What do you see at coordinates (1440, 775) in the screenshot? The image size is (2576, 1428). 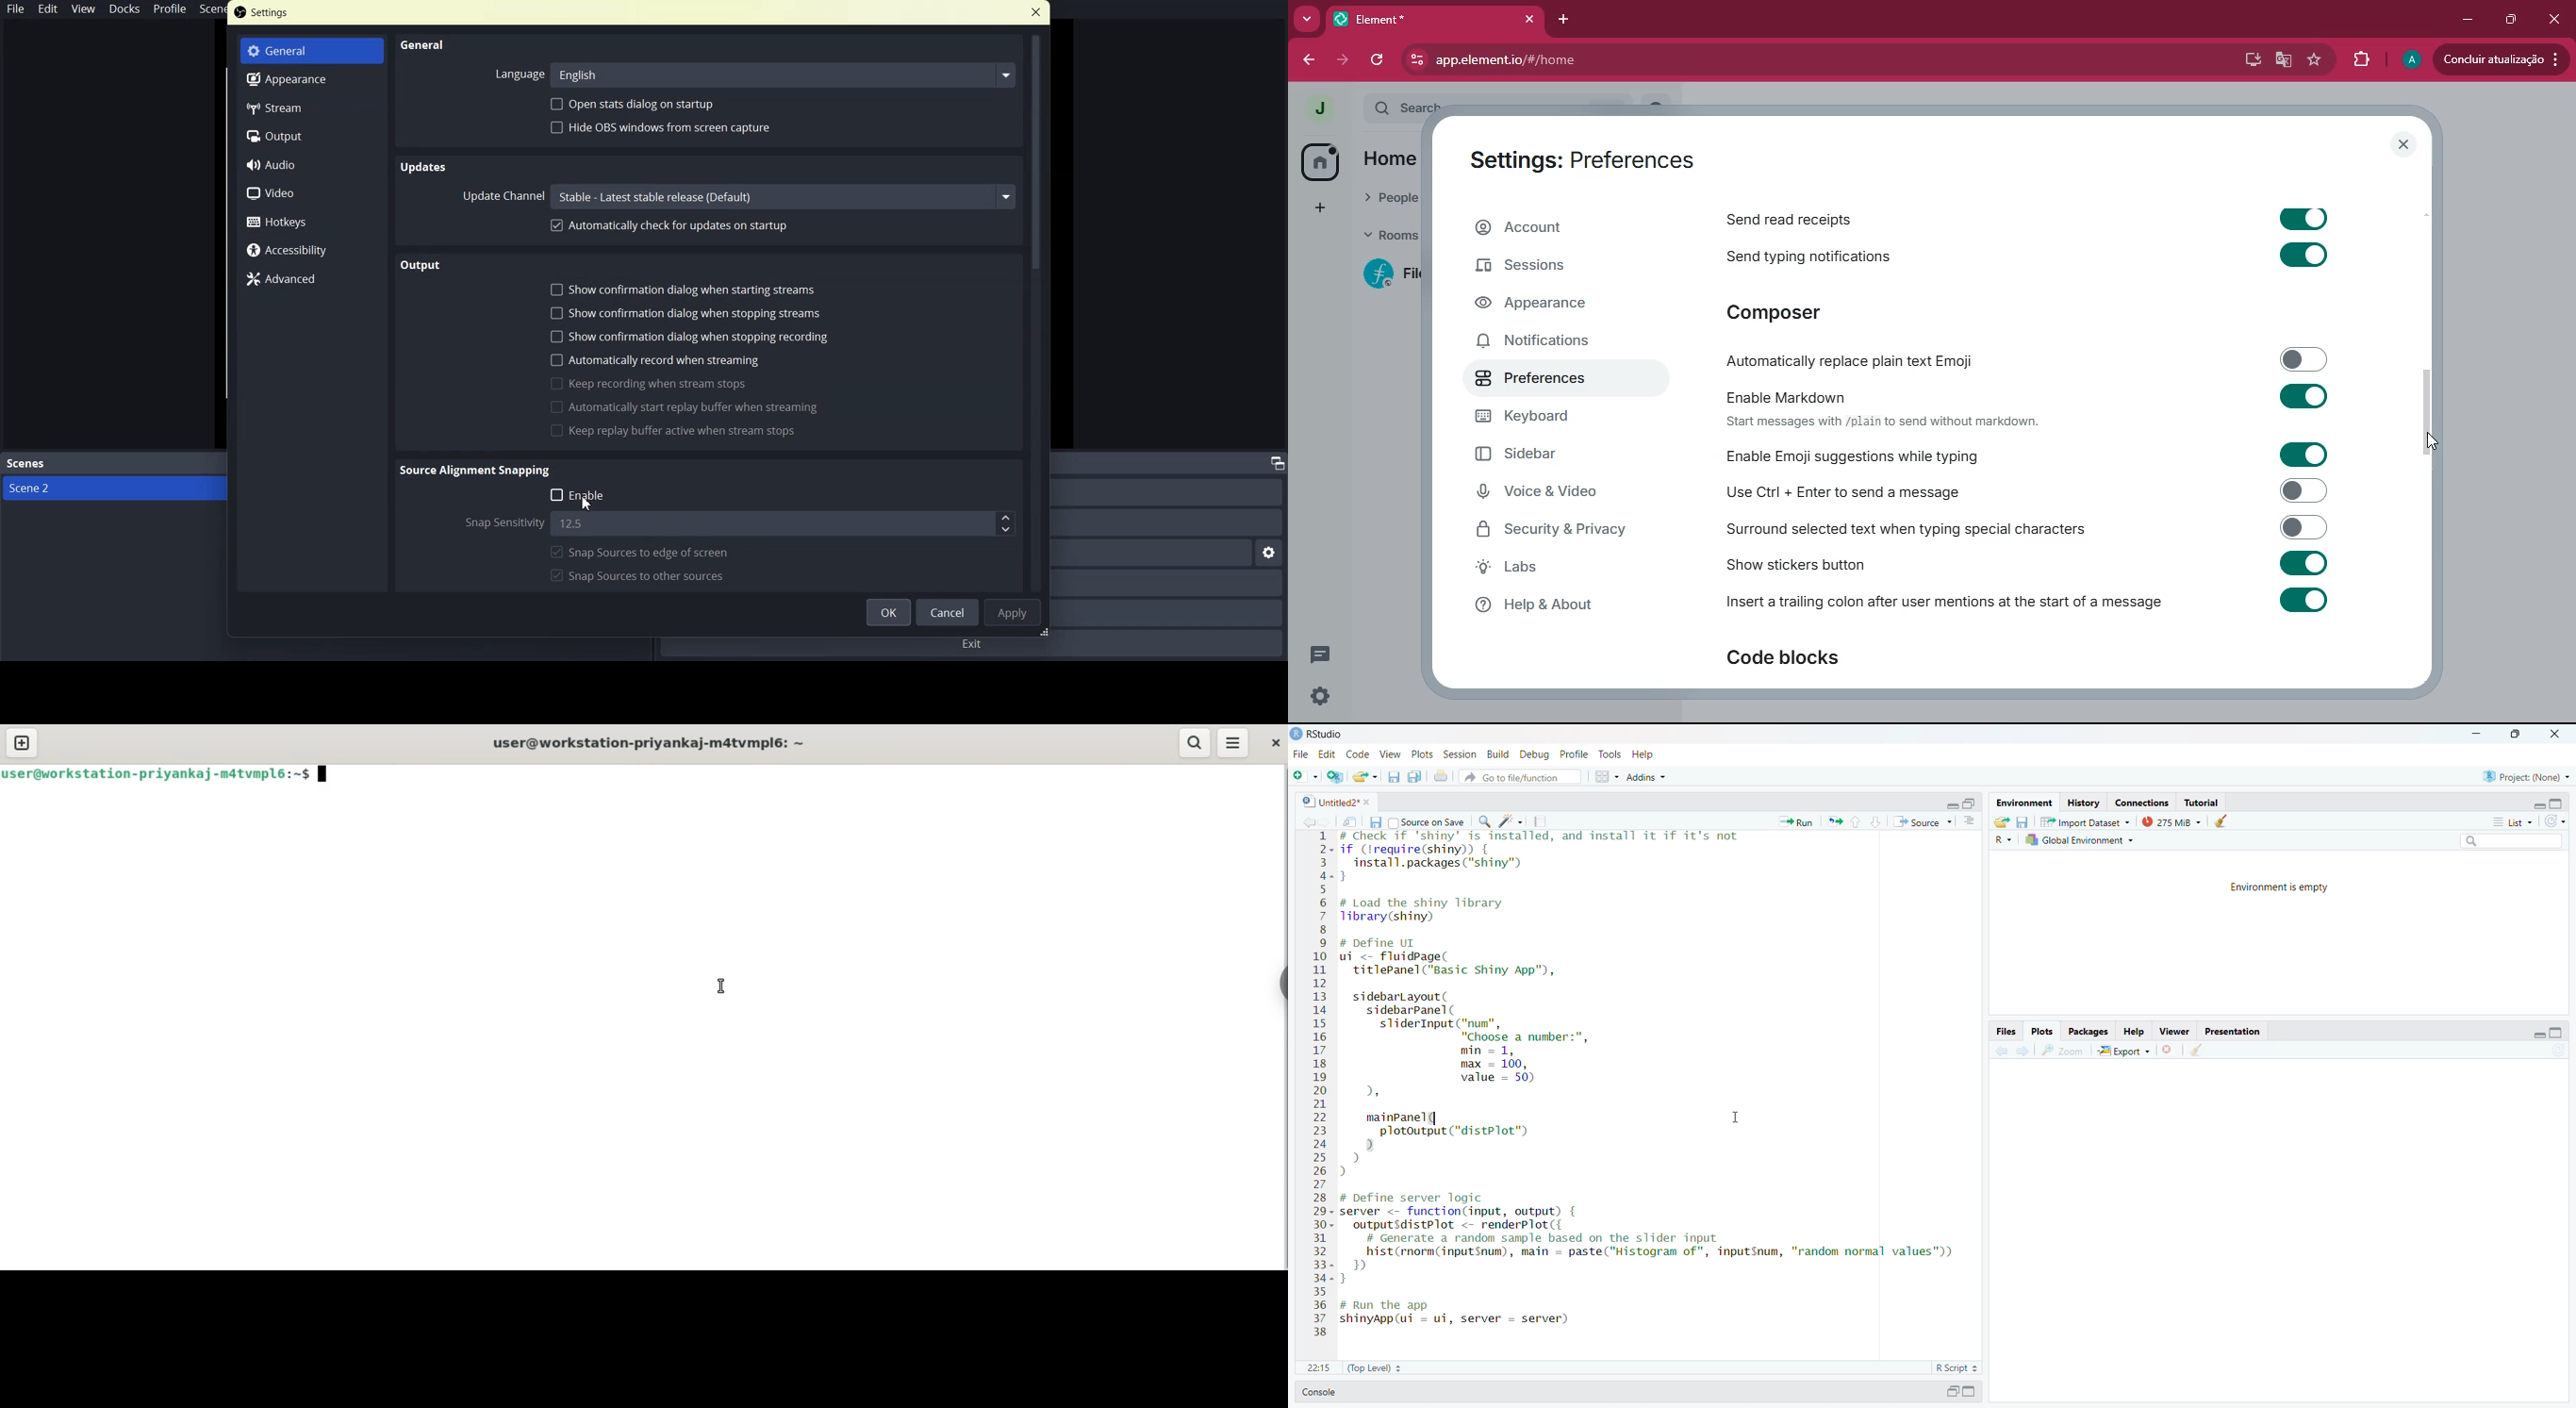 I see `print` at bounding box center [1440, 775].